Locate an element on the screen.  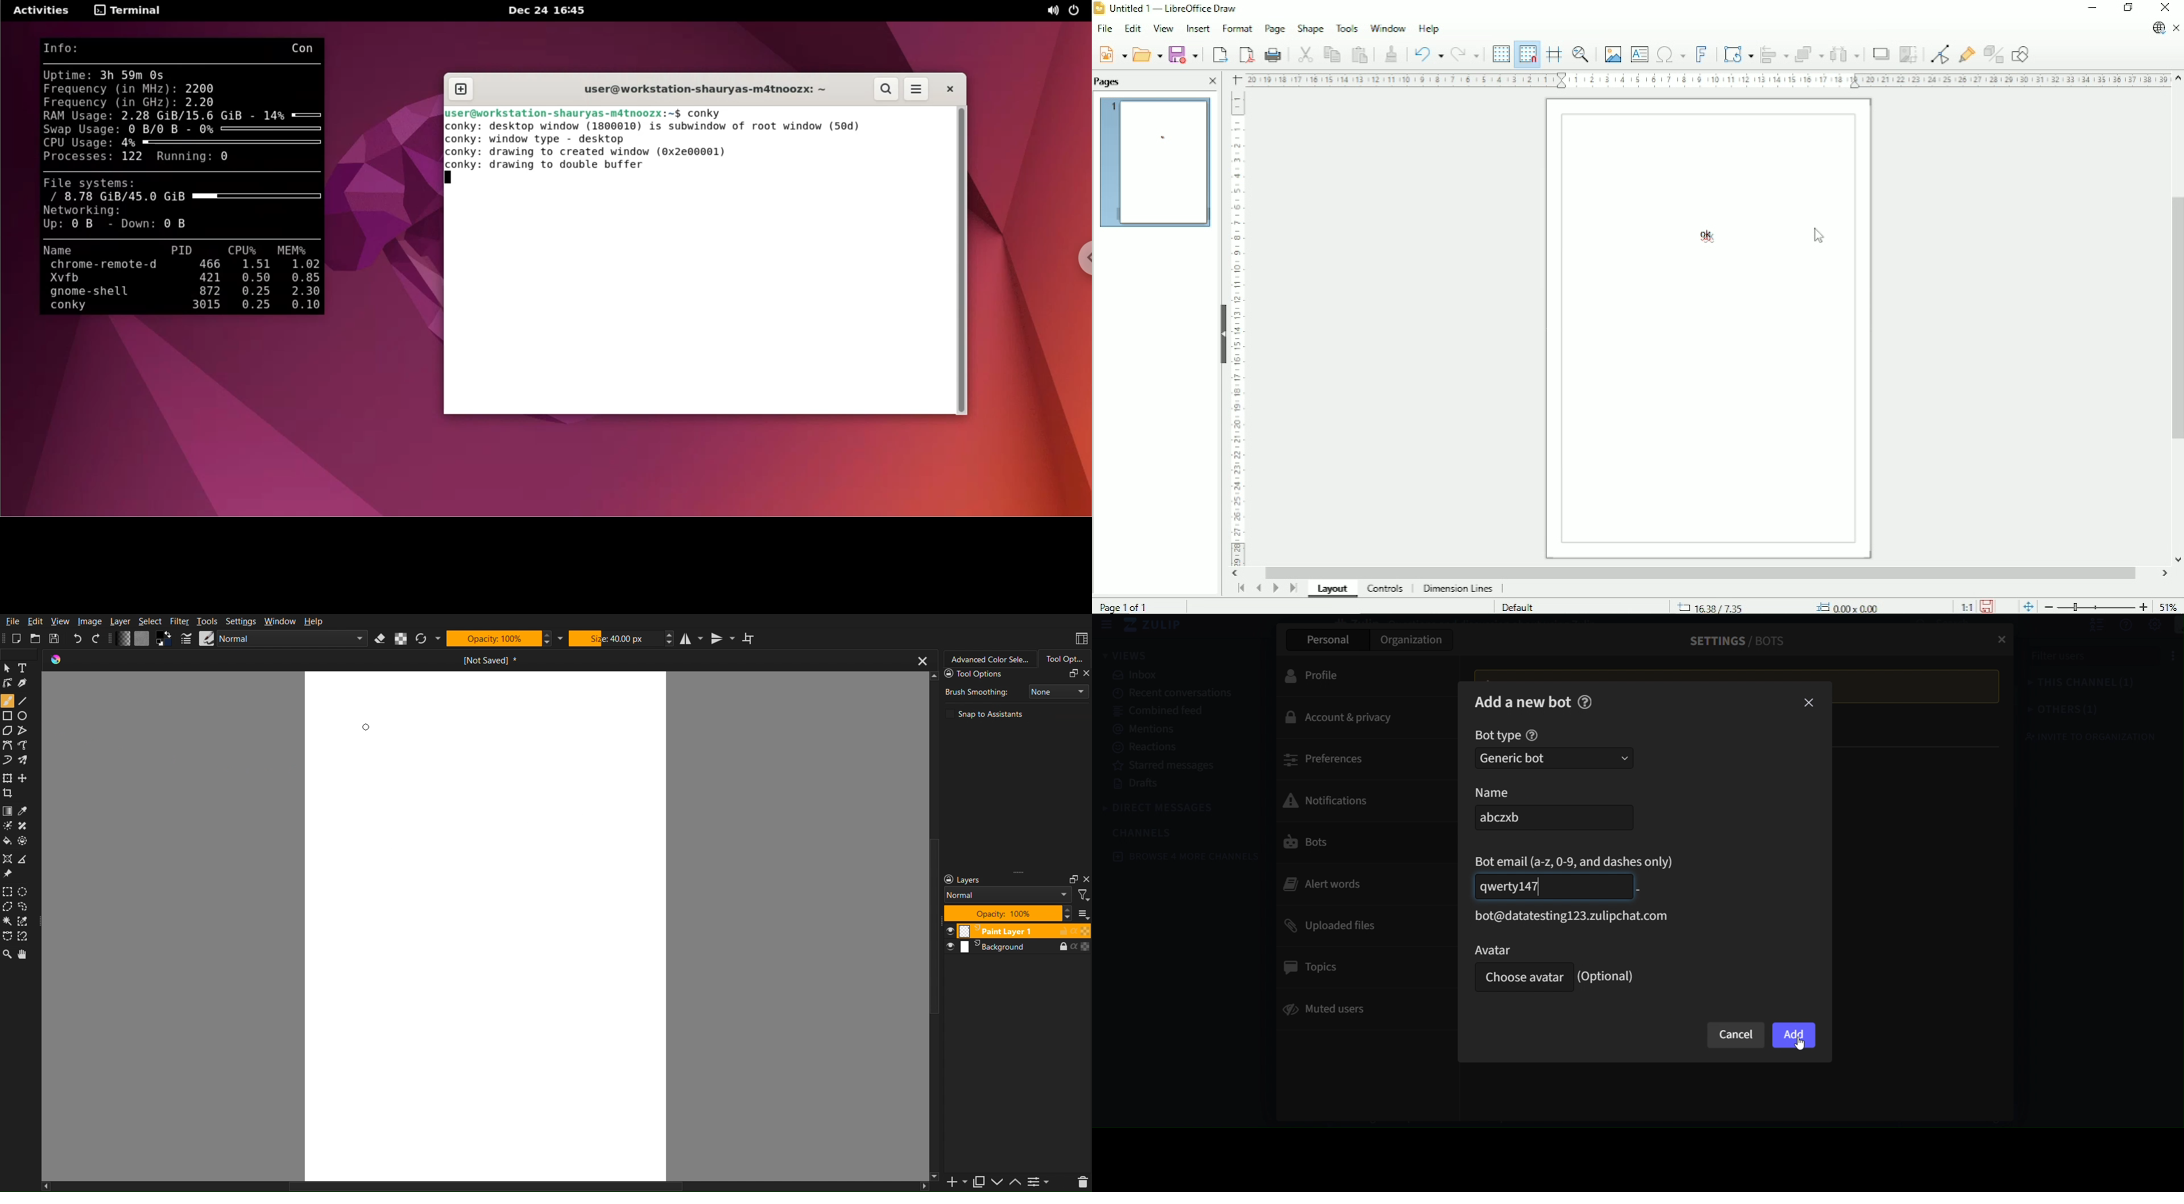
Size is located at coordinates (616, 638).